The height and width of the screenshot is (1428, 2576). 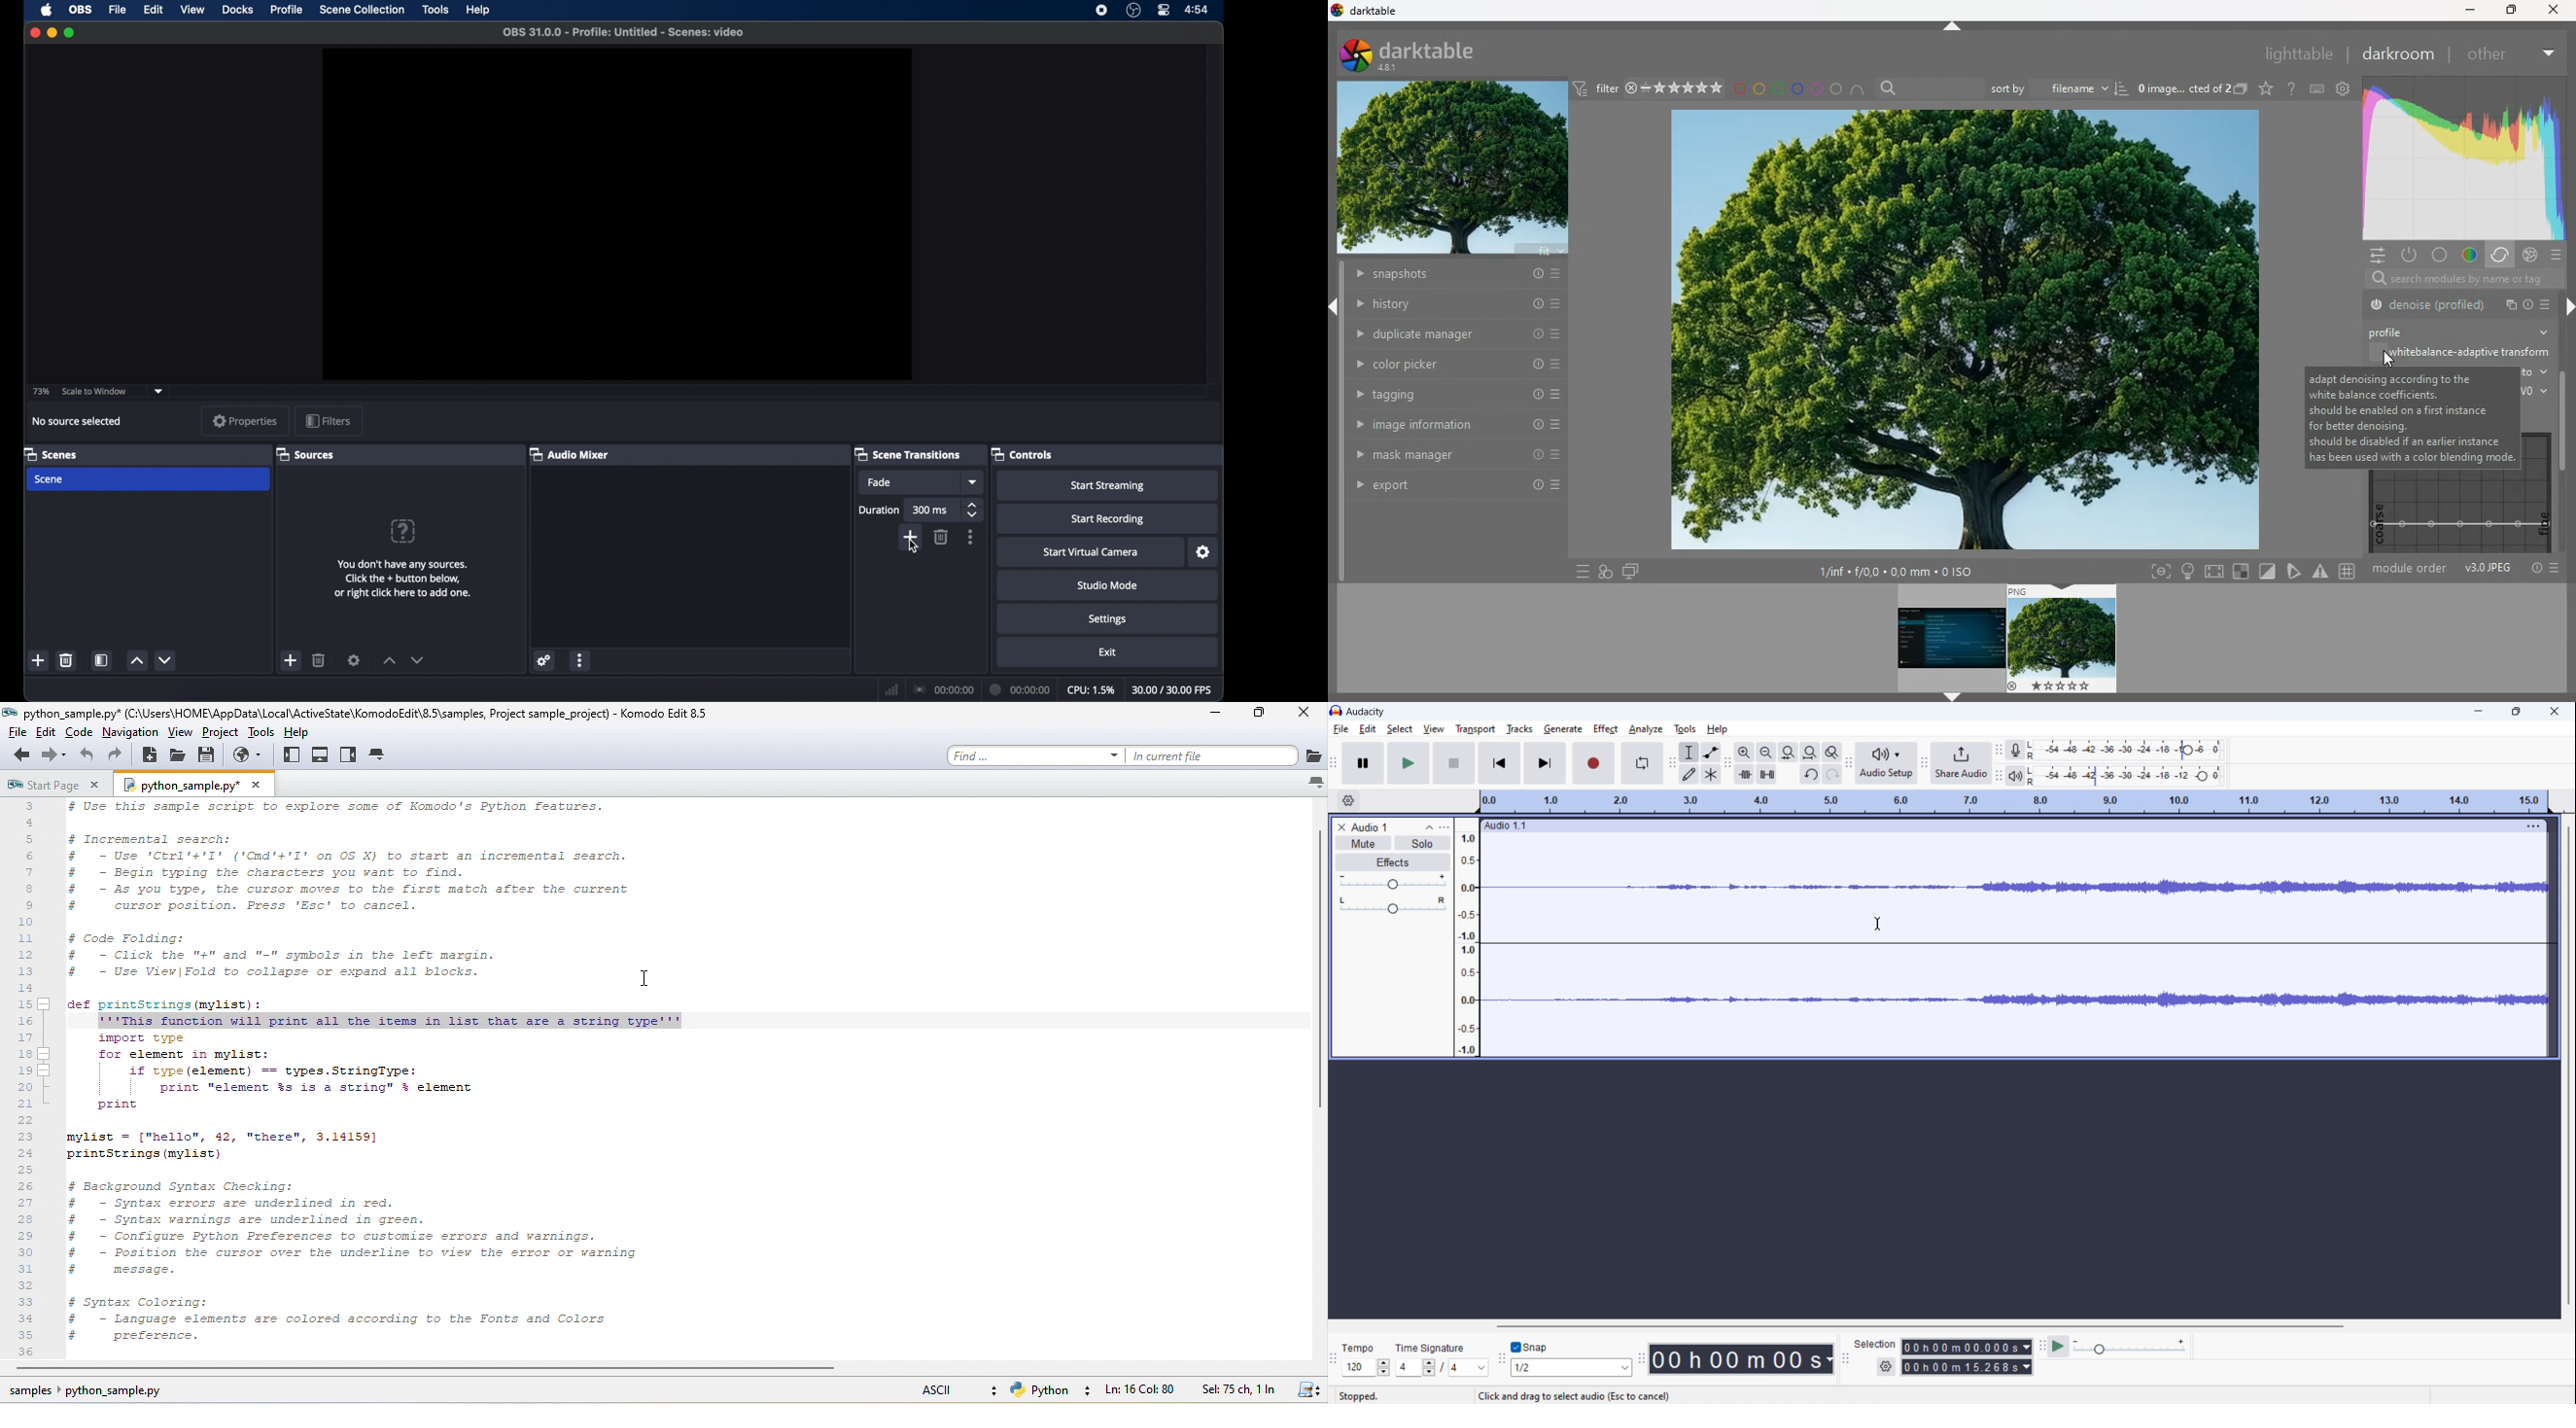 I want to click on scene collection, so click(x=362, y=10).